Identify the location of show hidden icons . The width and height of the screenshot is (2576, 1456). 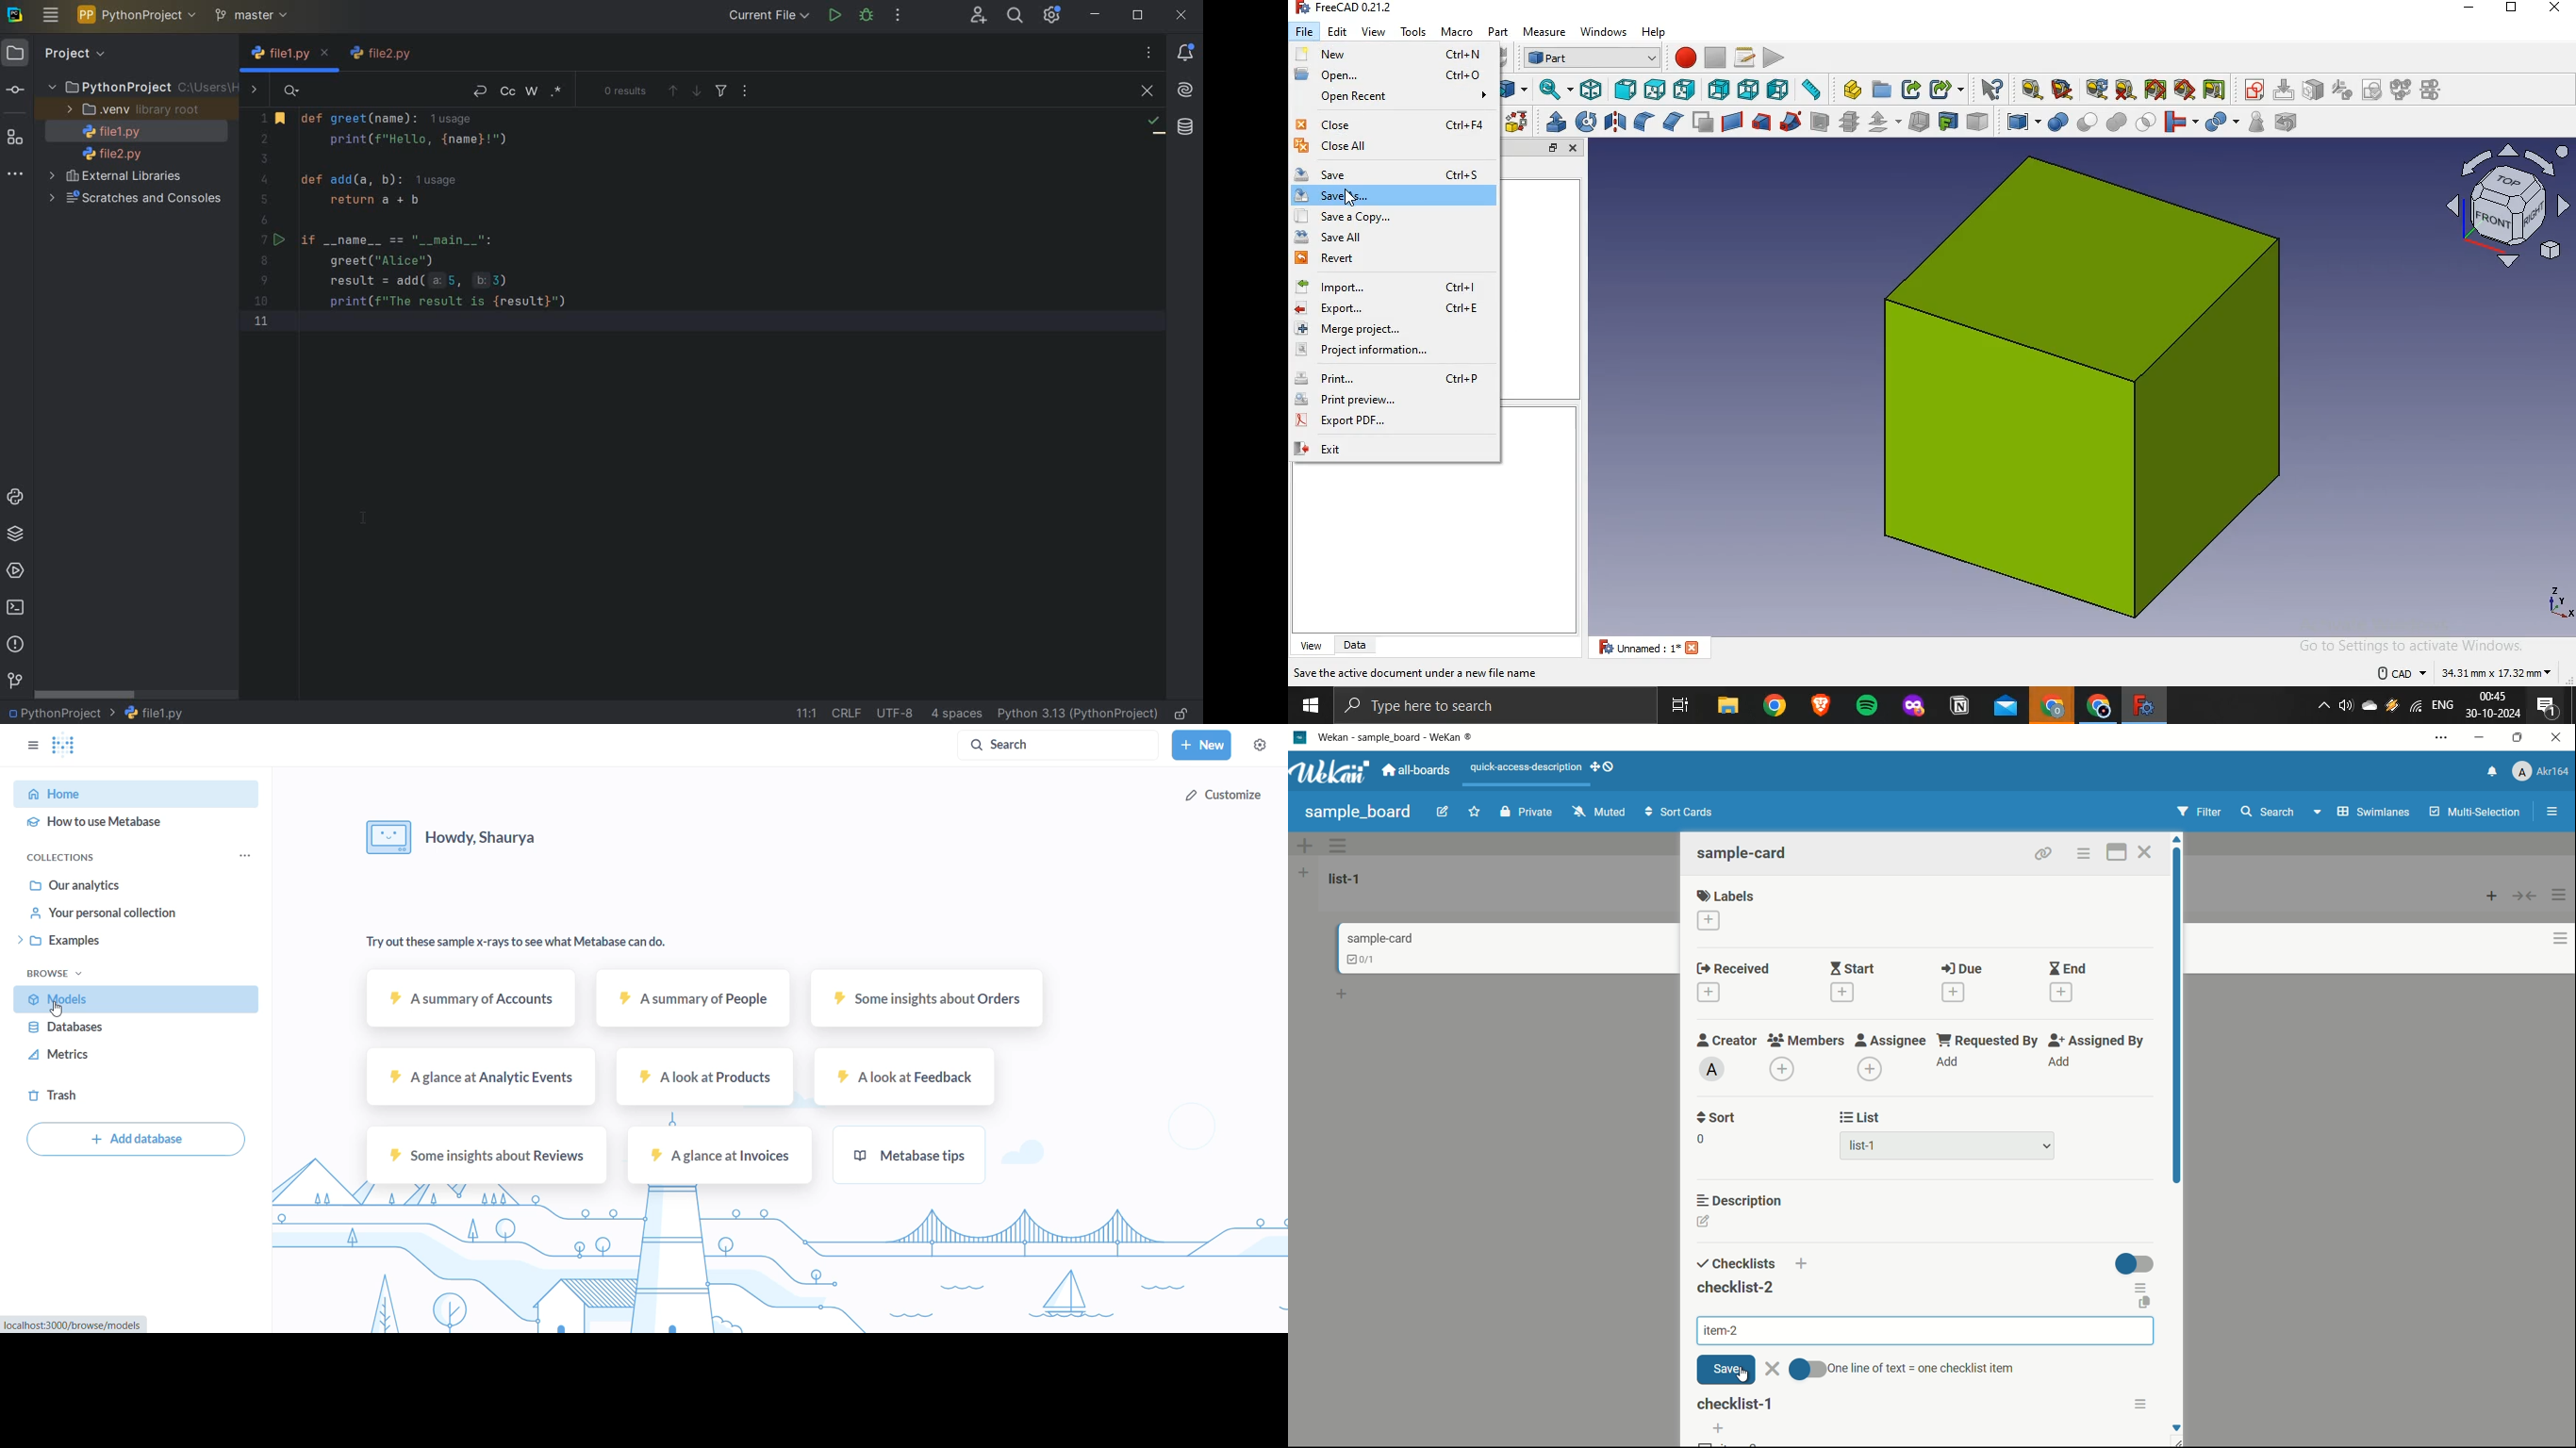
(2320, 705).